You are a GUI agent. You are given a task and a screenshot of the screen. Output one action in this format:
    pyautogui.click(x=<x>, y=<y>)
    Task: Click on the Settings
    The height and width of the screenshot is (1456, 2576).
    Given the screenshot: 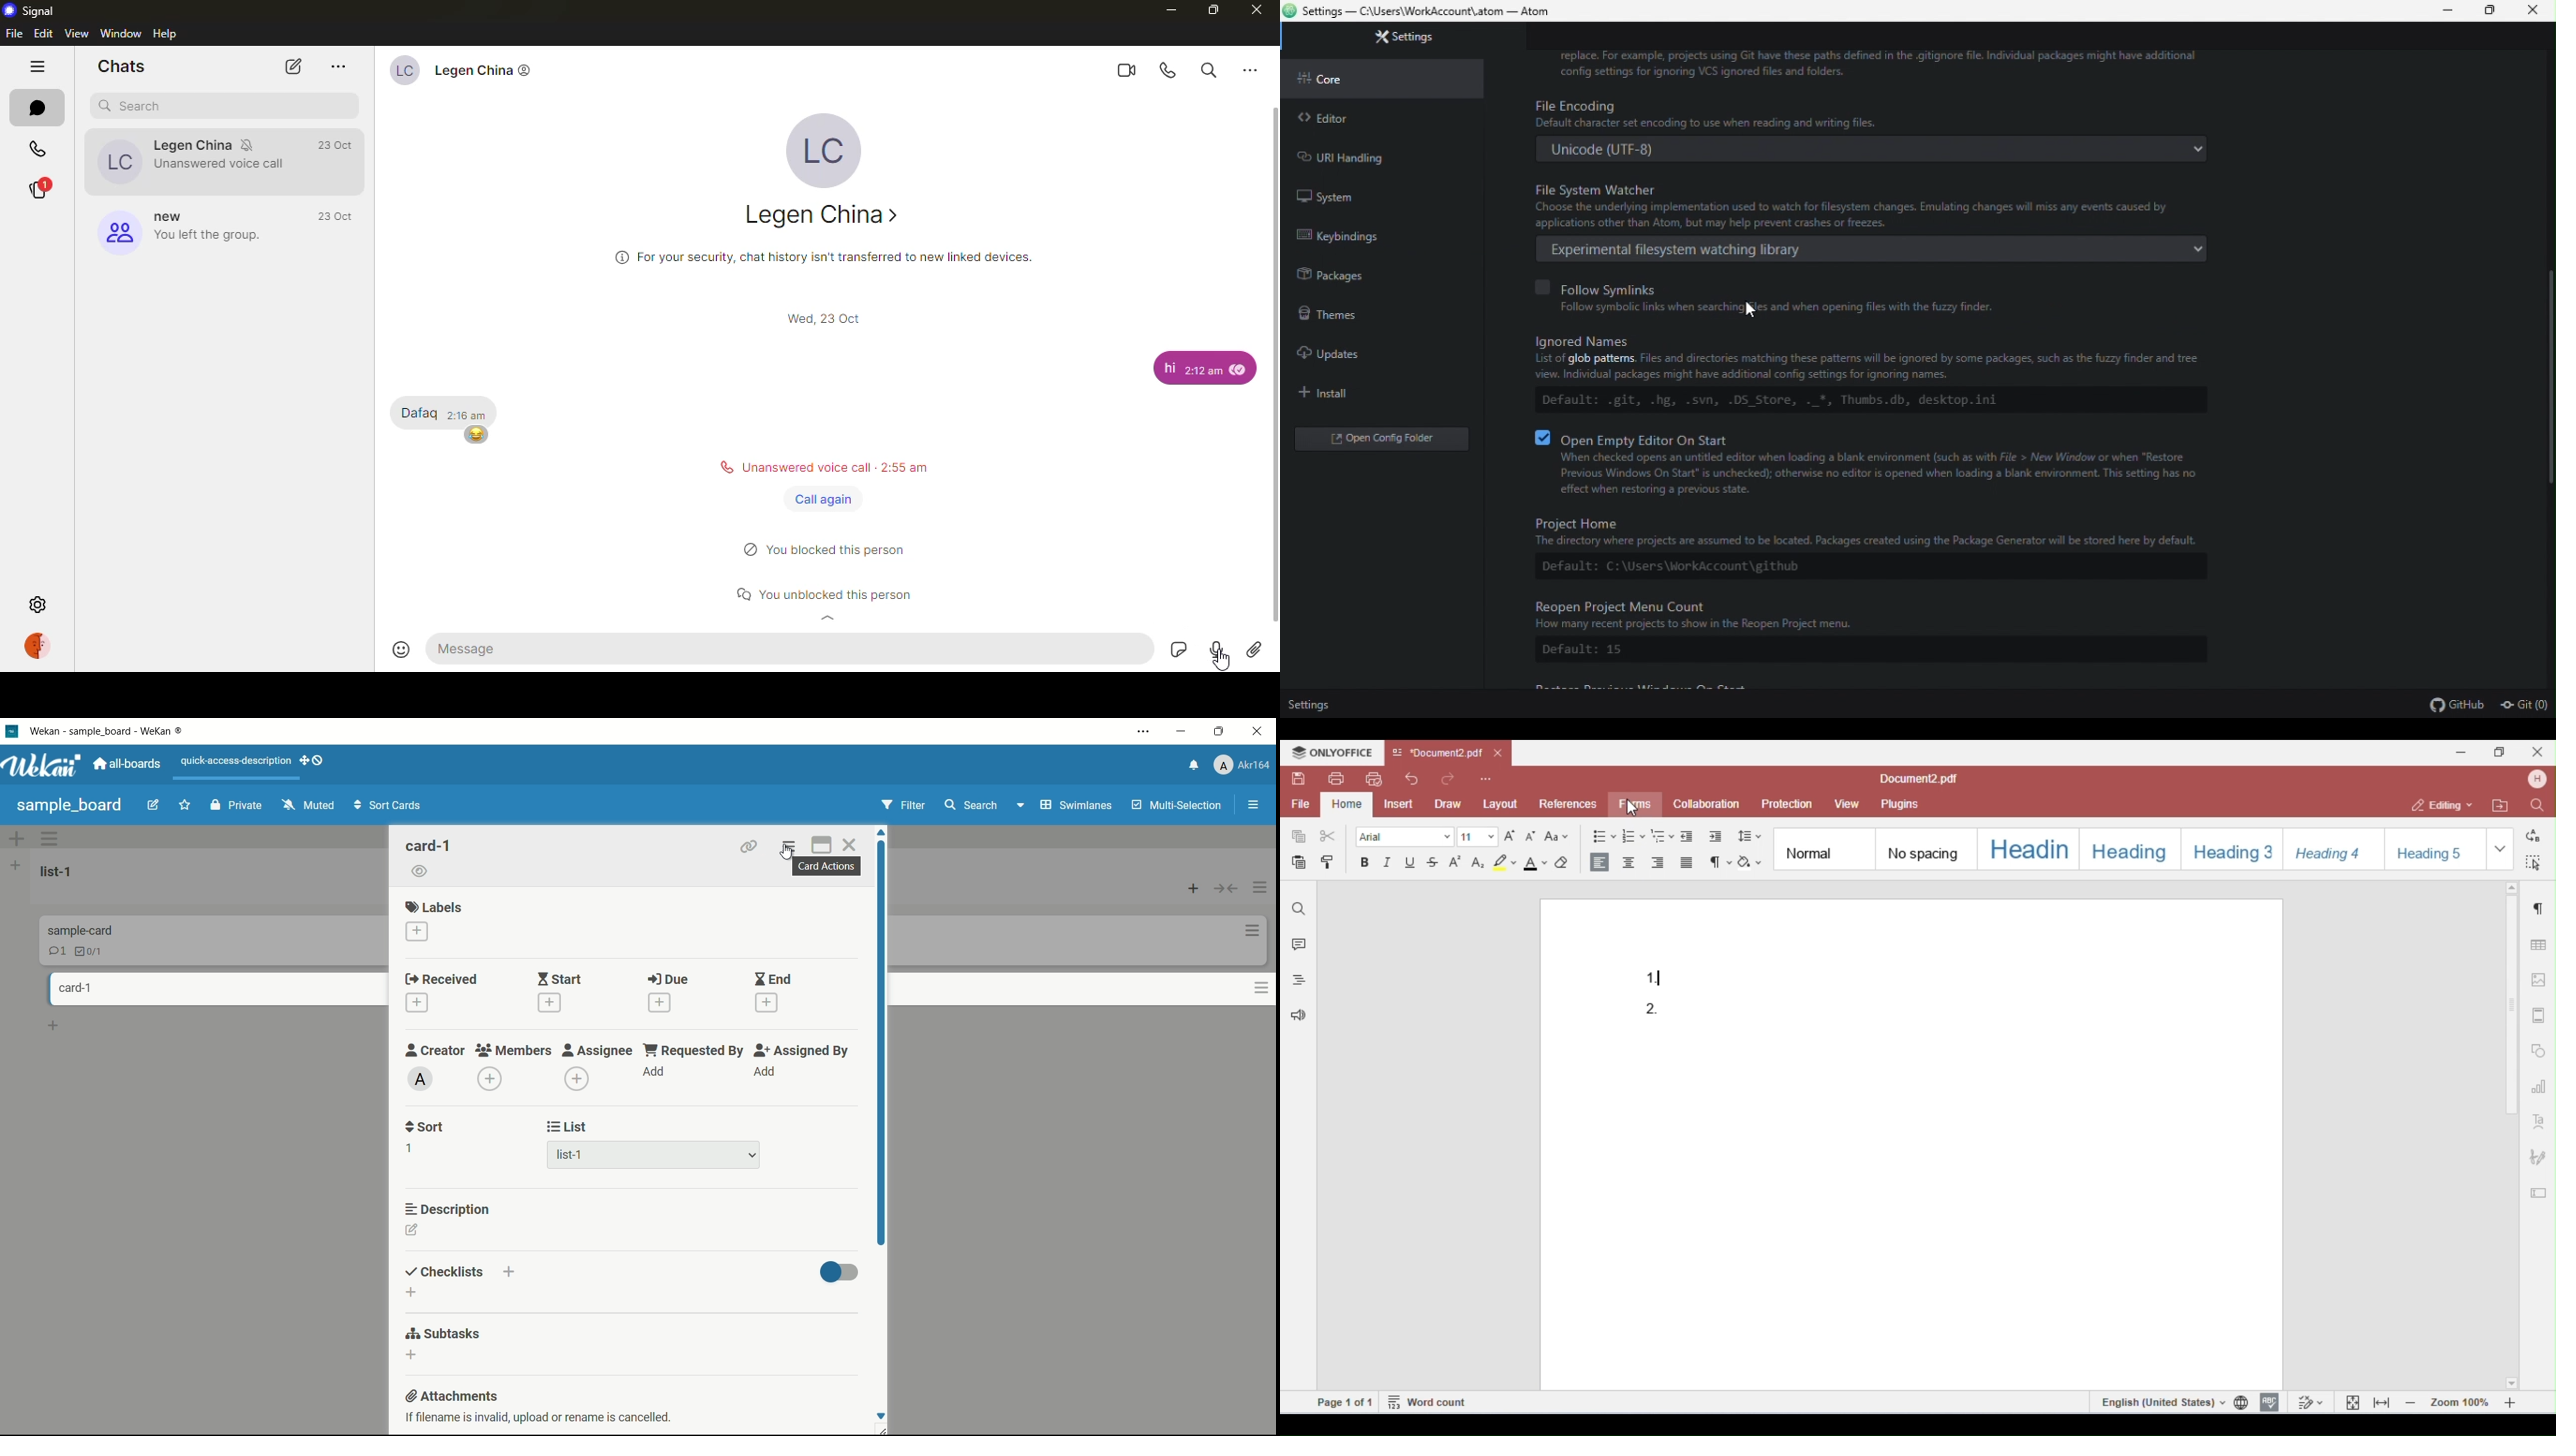 What is the action you would take?
    pyautogui.click(x=1314, y=704)
    